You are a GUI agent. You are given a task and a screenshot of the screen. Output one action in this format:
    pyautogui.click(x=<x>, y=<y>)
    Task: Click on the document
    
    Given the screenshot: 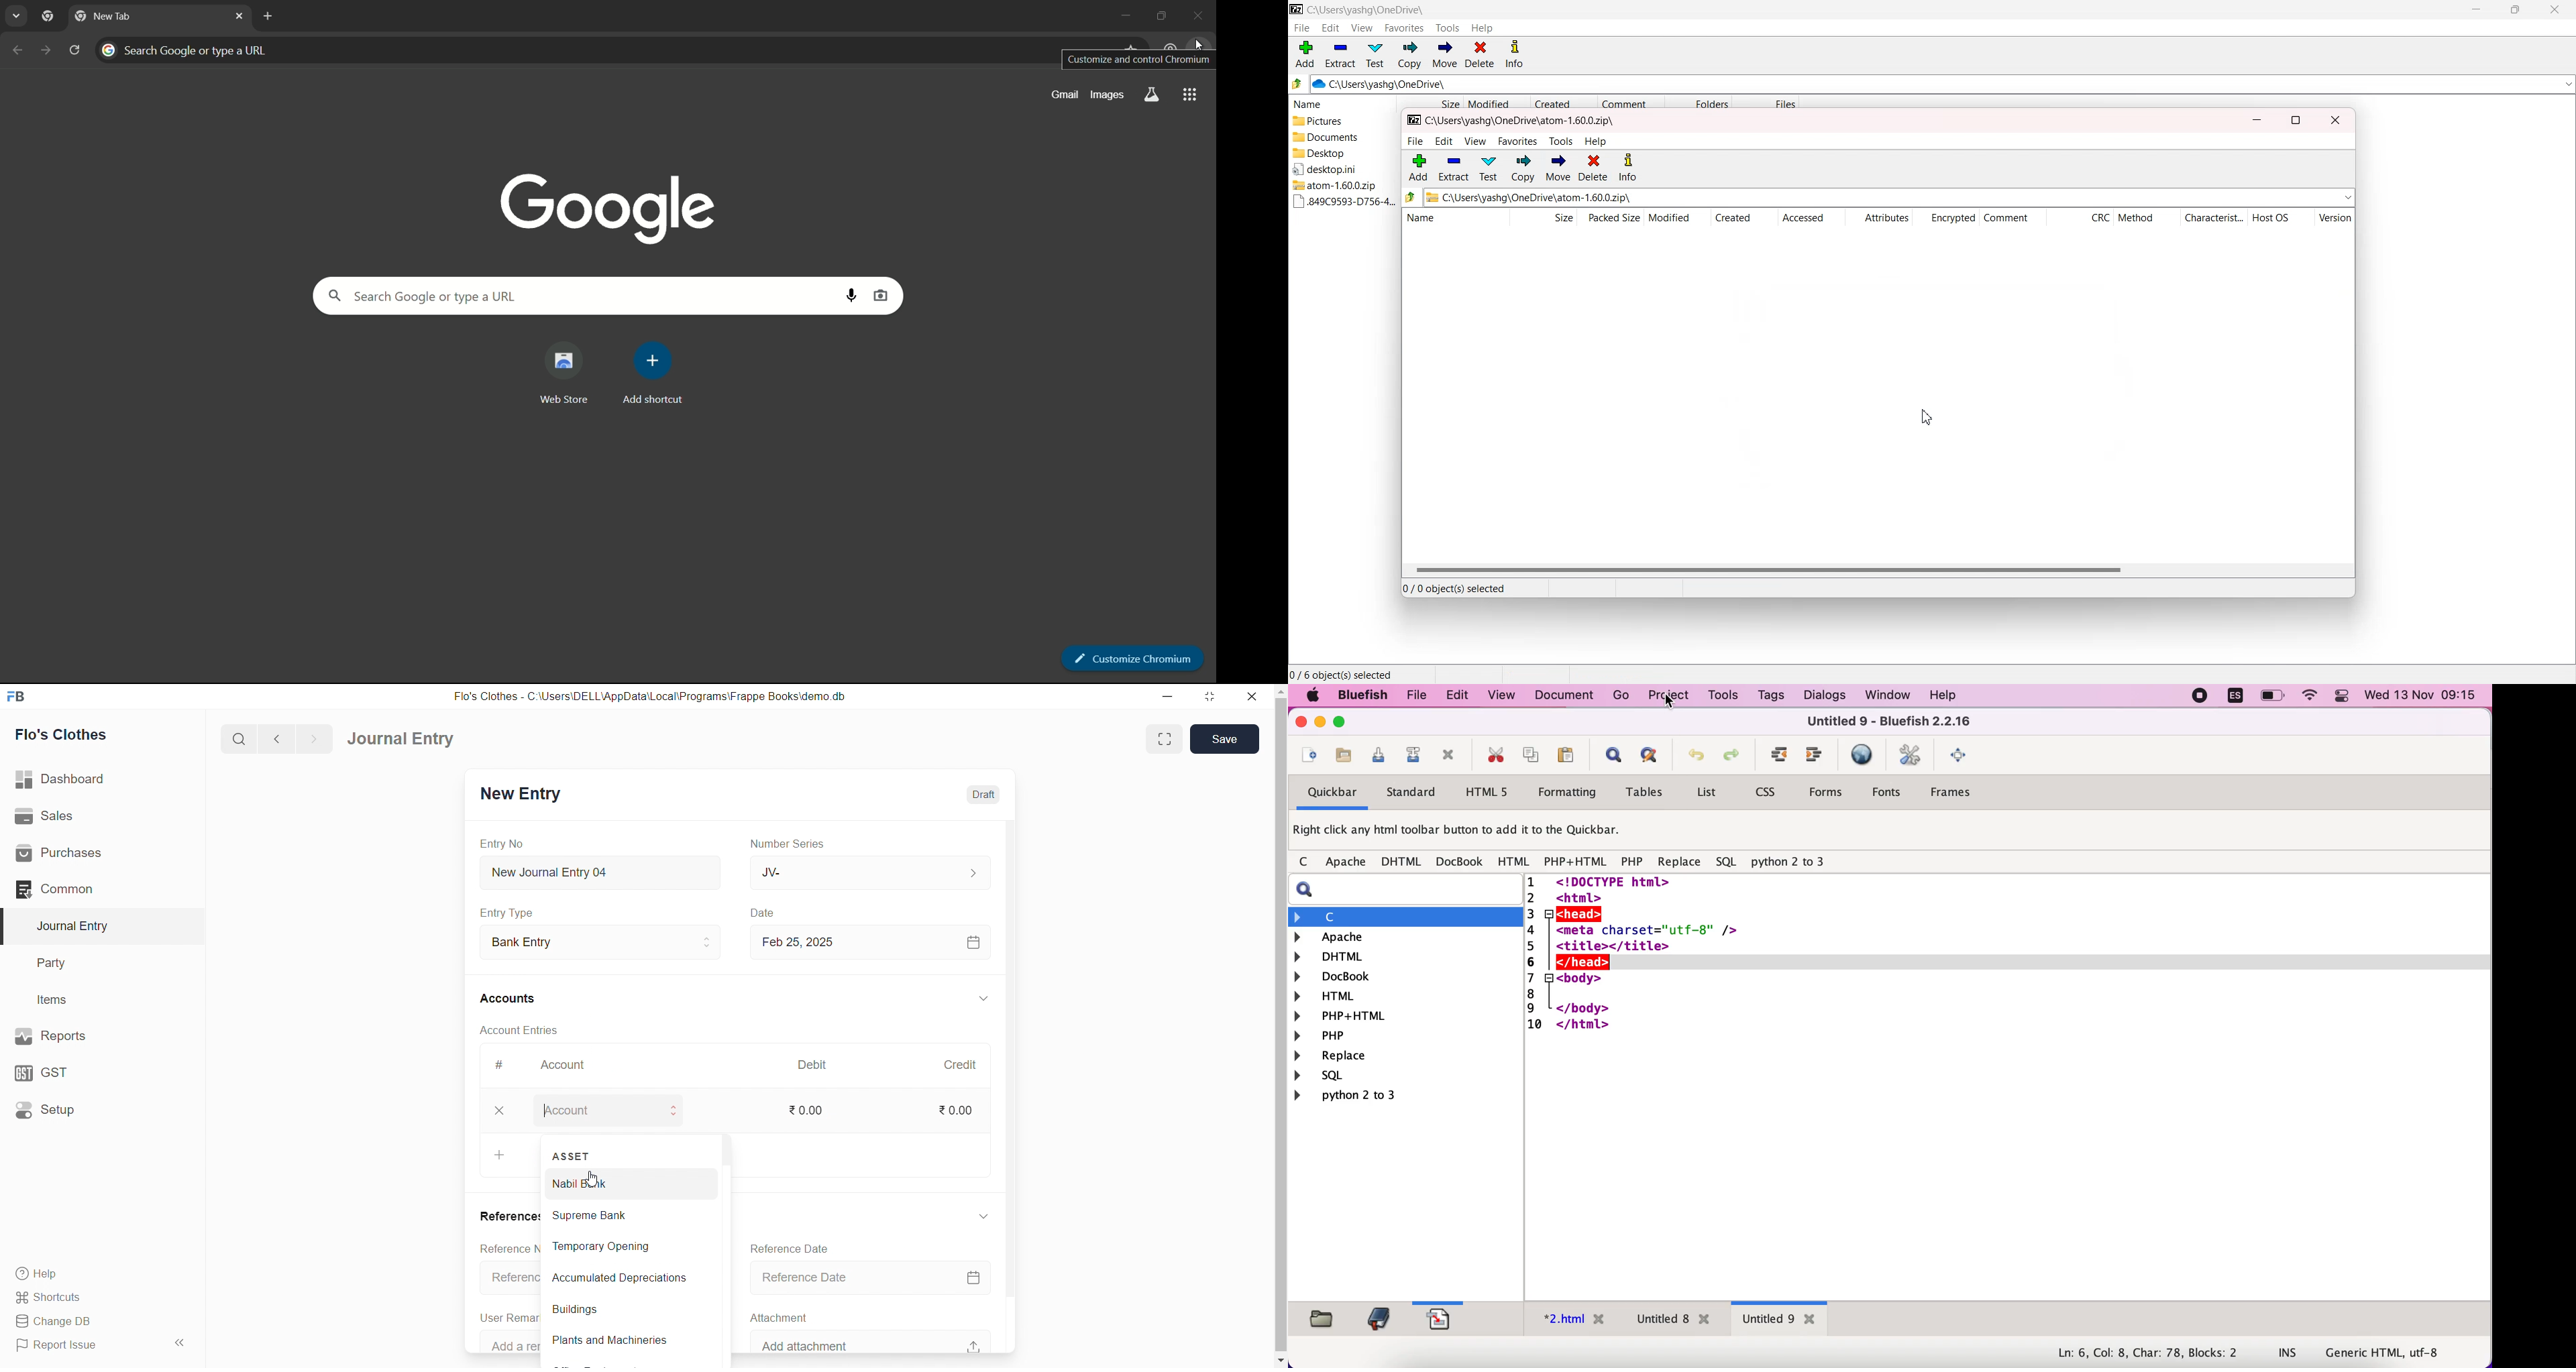 What is the action you would take?
    pyautogui.click(x=1568, y=695)
    